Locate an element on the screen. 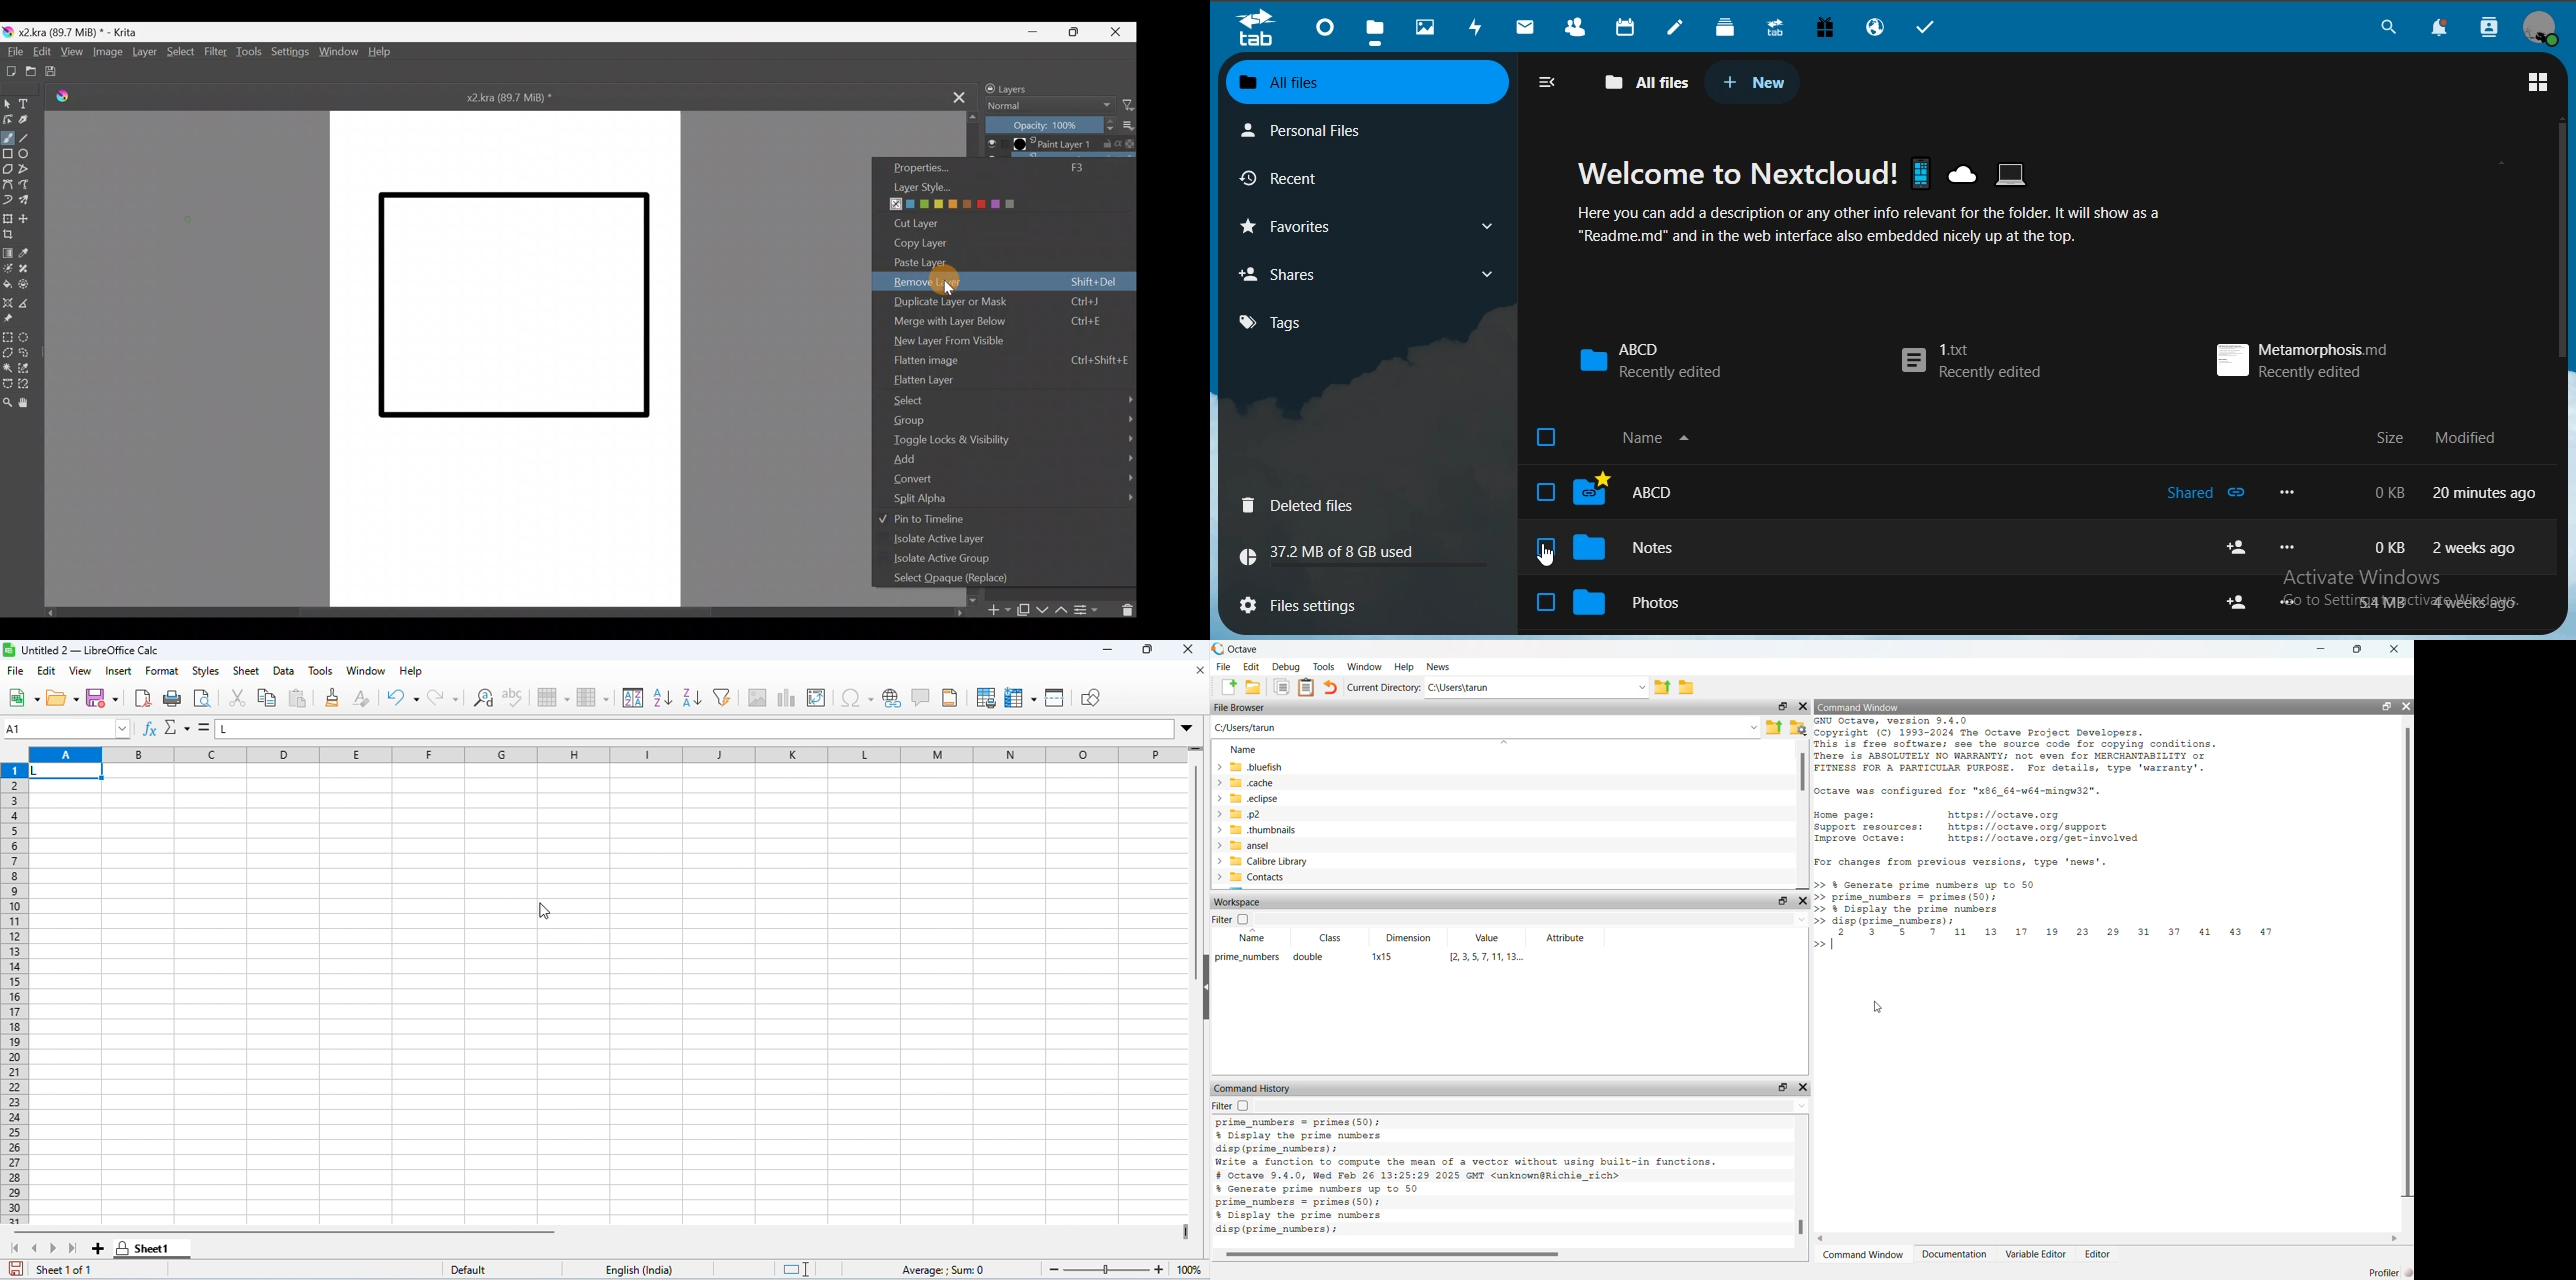 The width and height of the screenshot is (2576, 1288). data is located at coordinates (286, 672).